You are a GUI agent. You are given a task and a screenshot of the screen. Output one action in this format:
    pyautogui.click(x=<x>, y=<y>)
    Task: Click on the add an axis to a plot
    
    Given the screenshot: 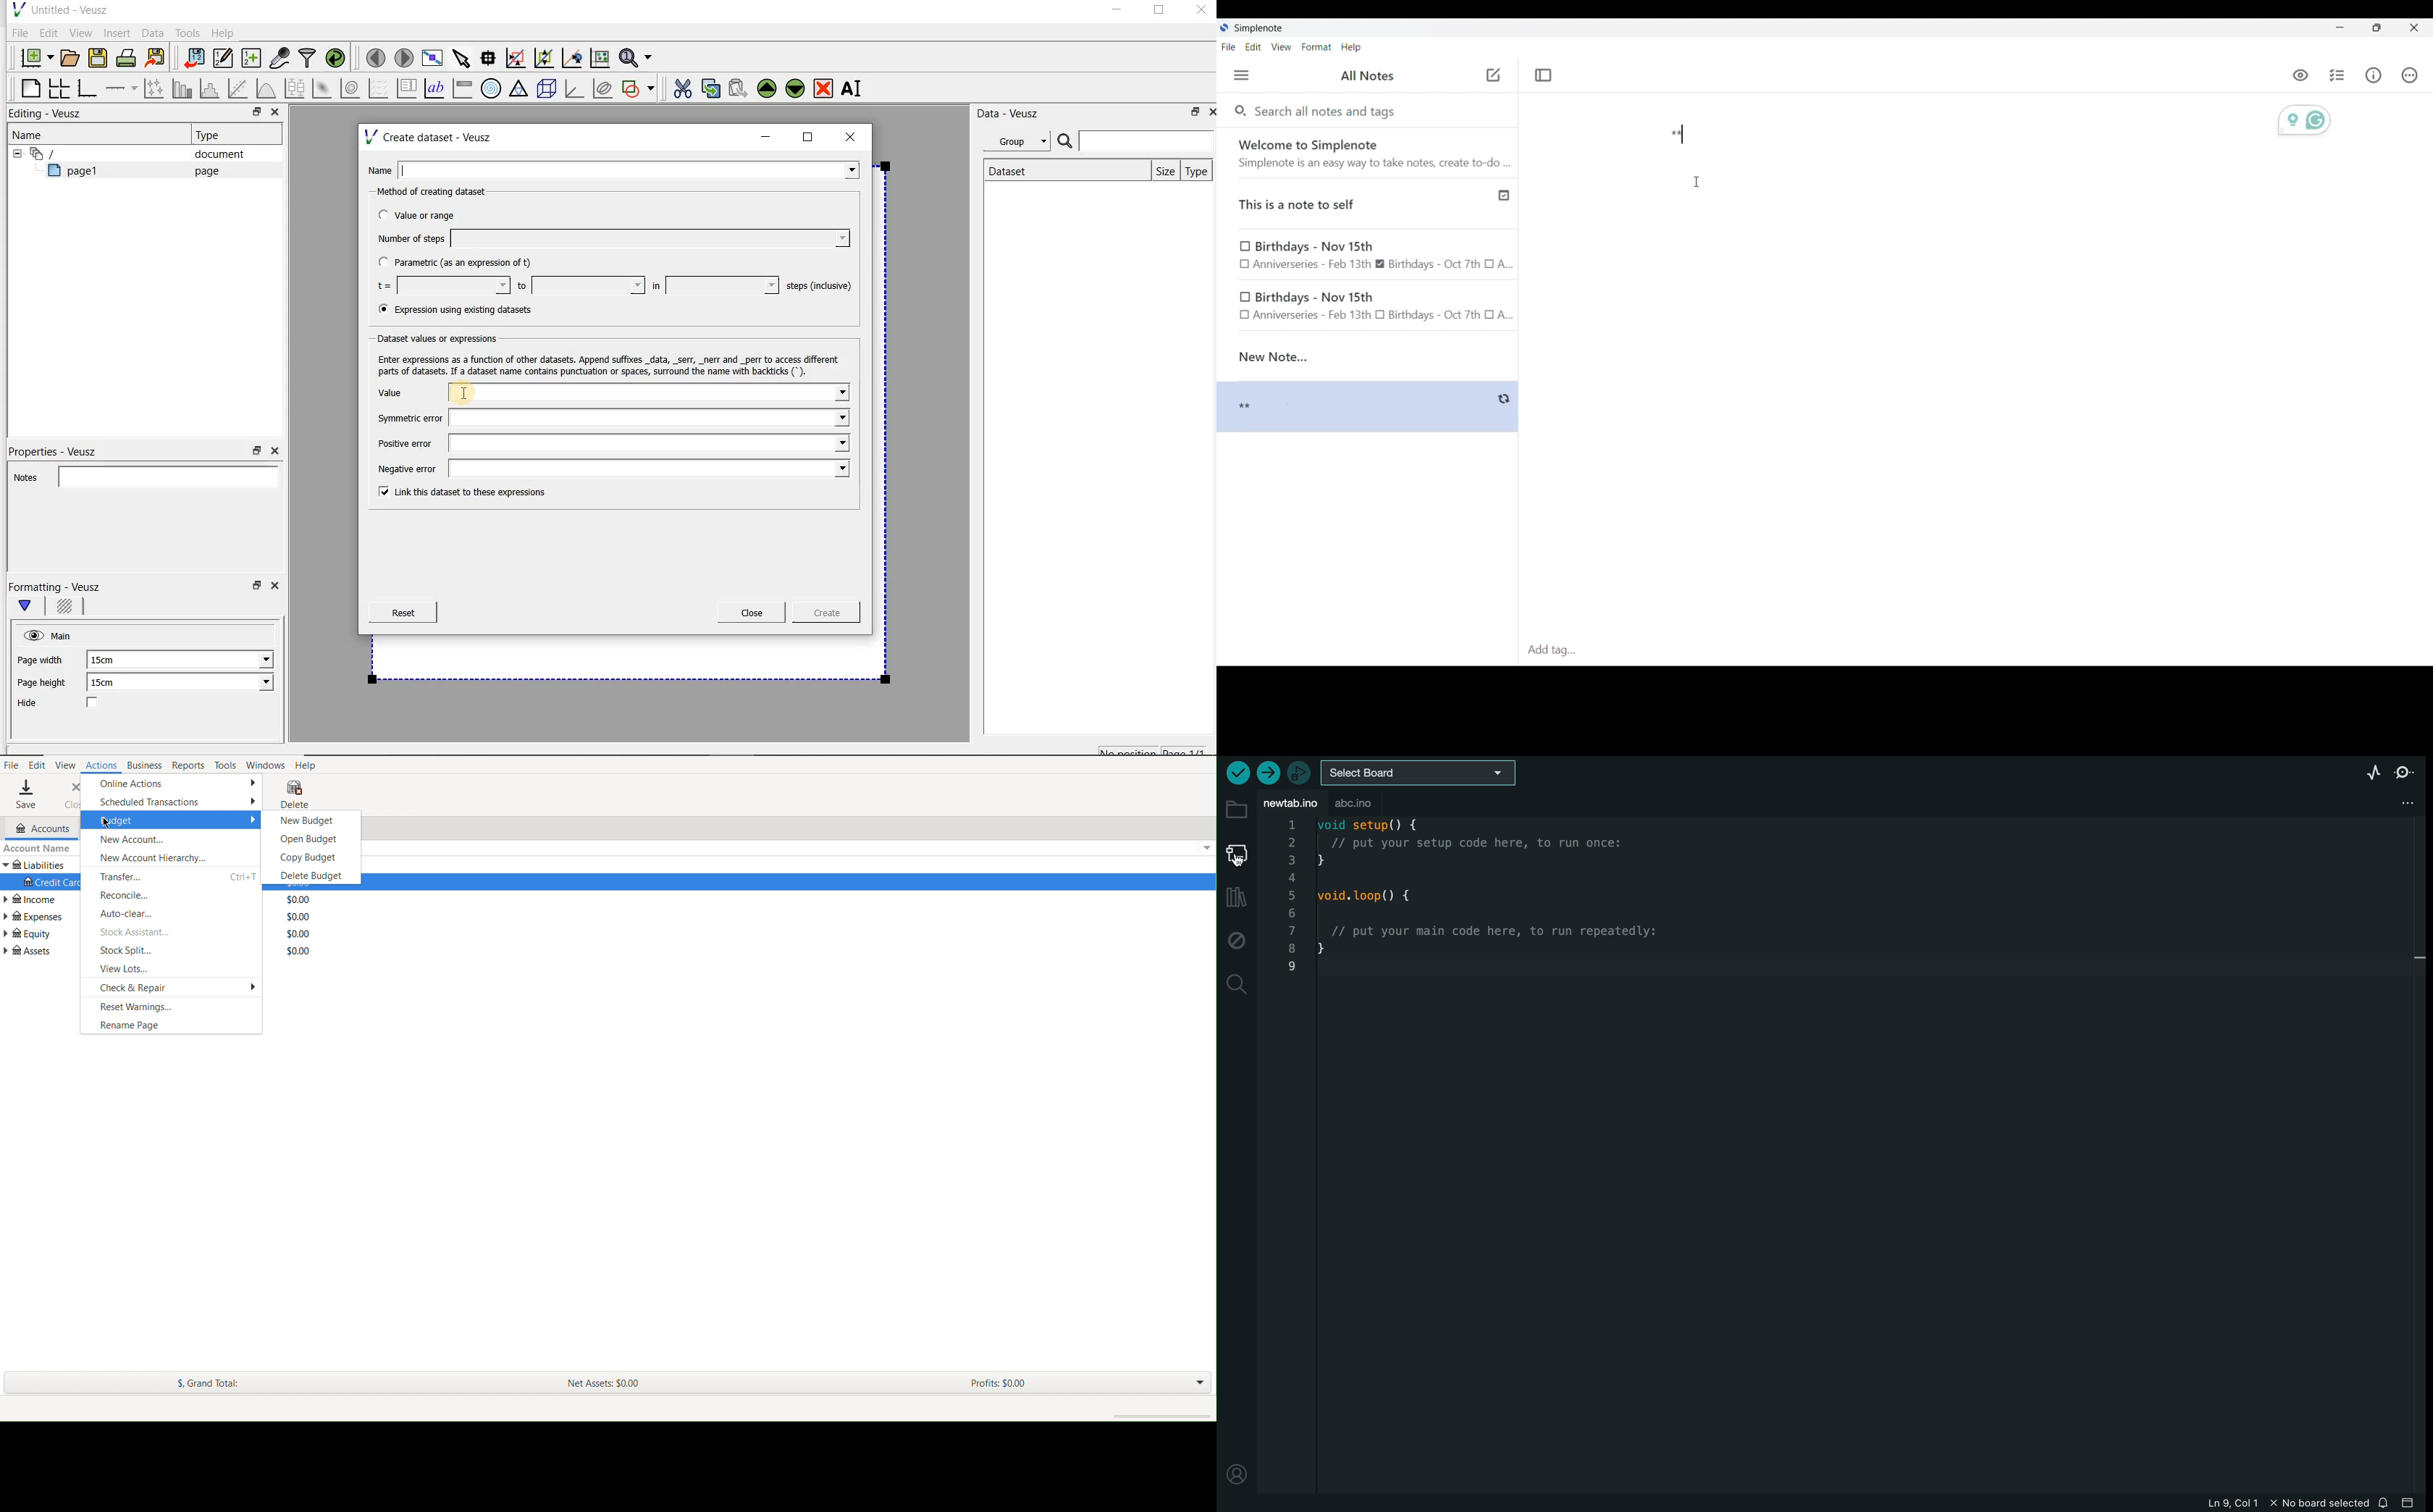 What is the action you would take?
    pyautogui.click(x=122, y=88)
    